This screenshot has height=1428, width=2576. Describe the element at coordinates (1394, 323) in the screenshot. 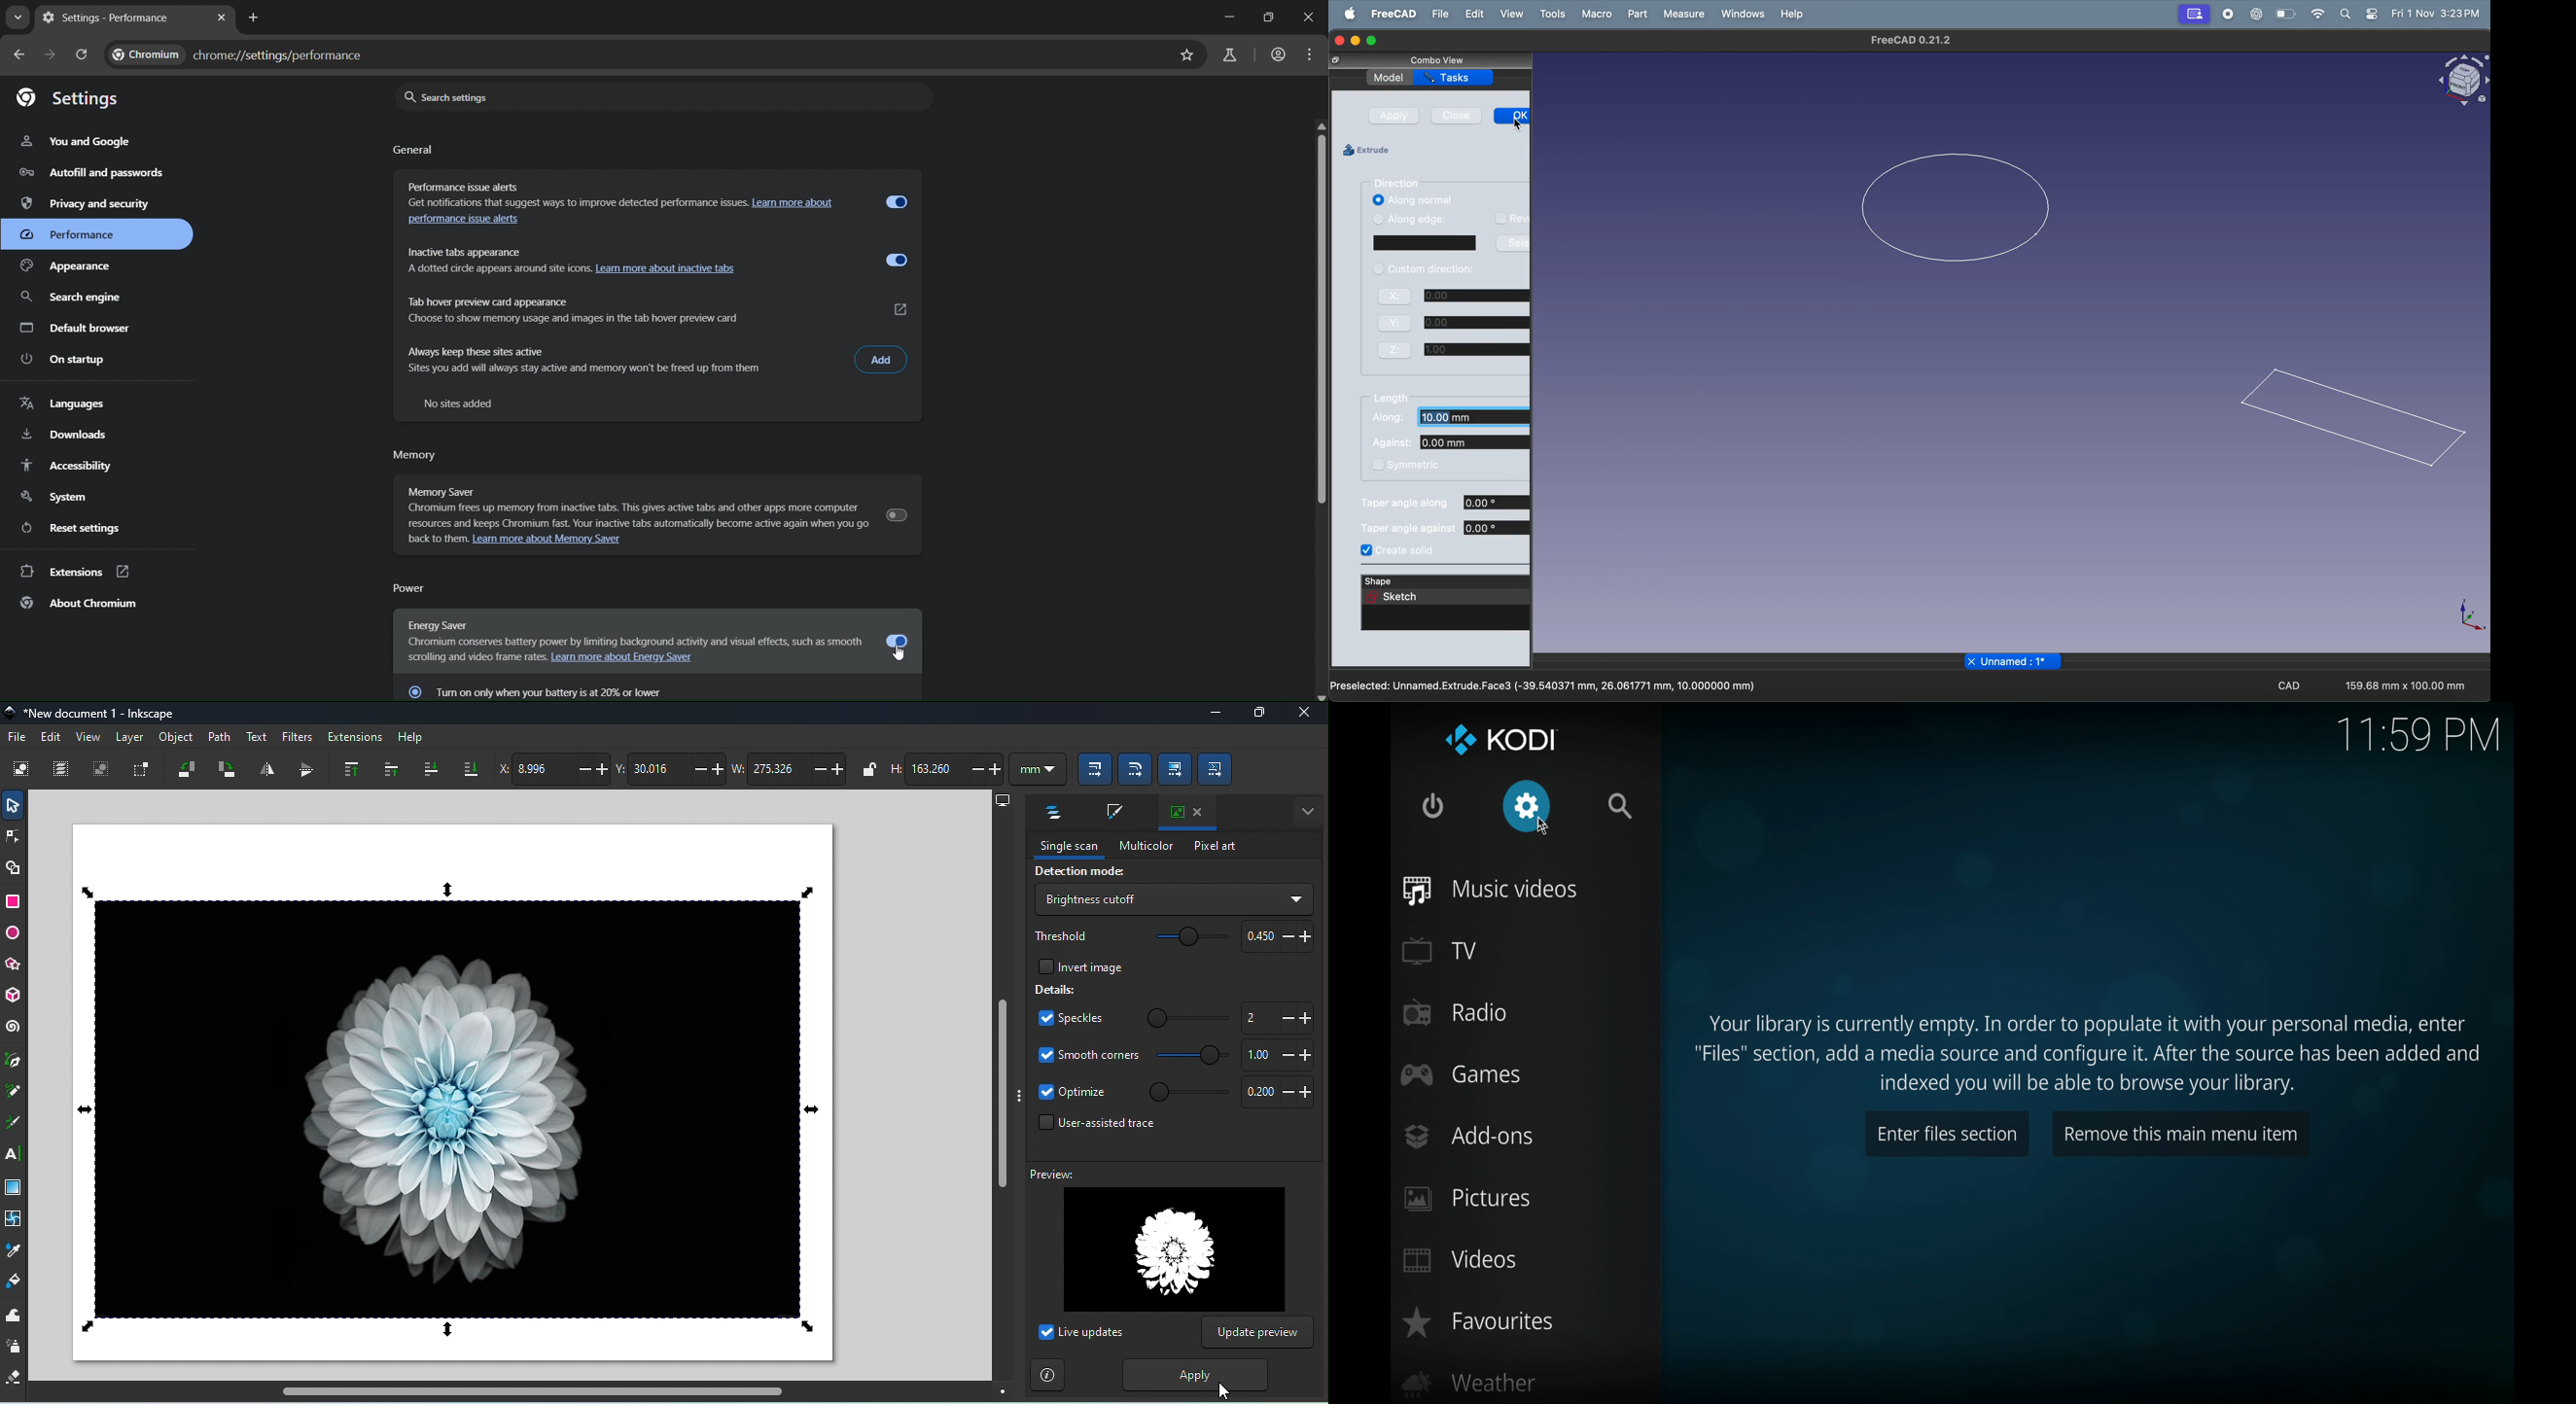

I see `Y:` at that location.